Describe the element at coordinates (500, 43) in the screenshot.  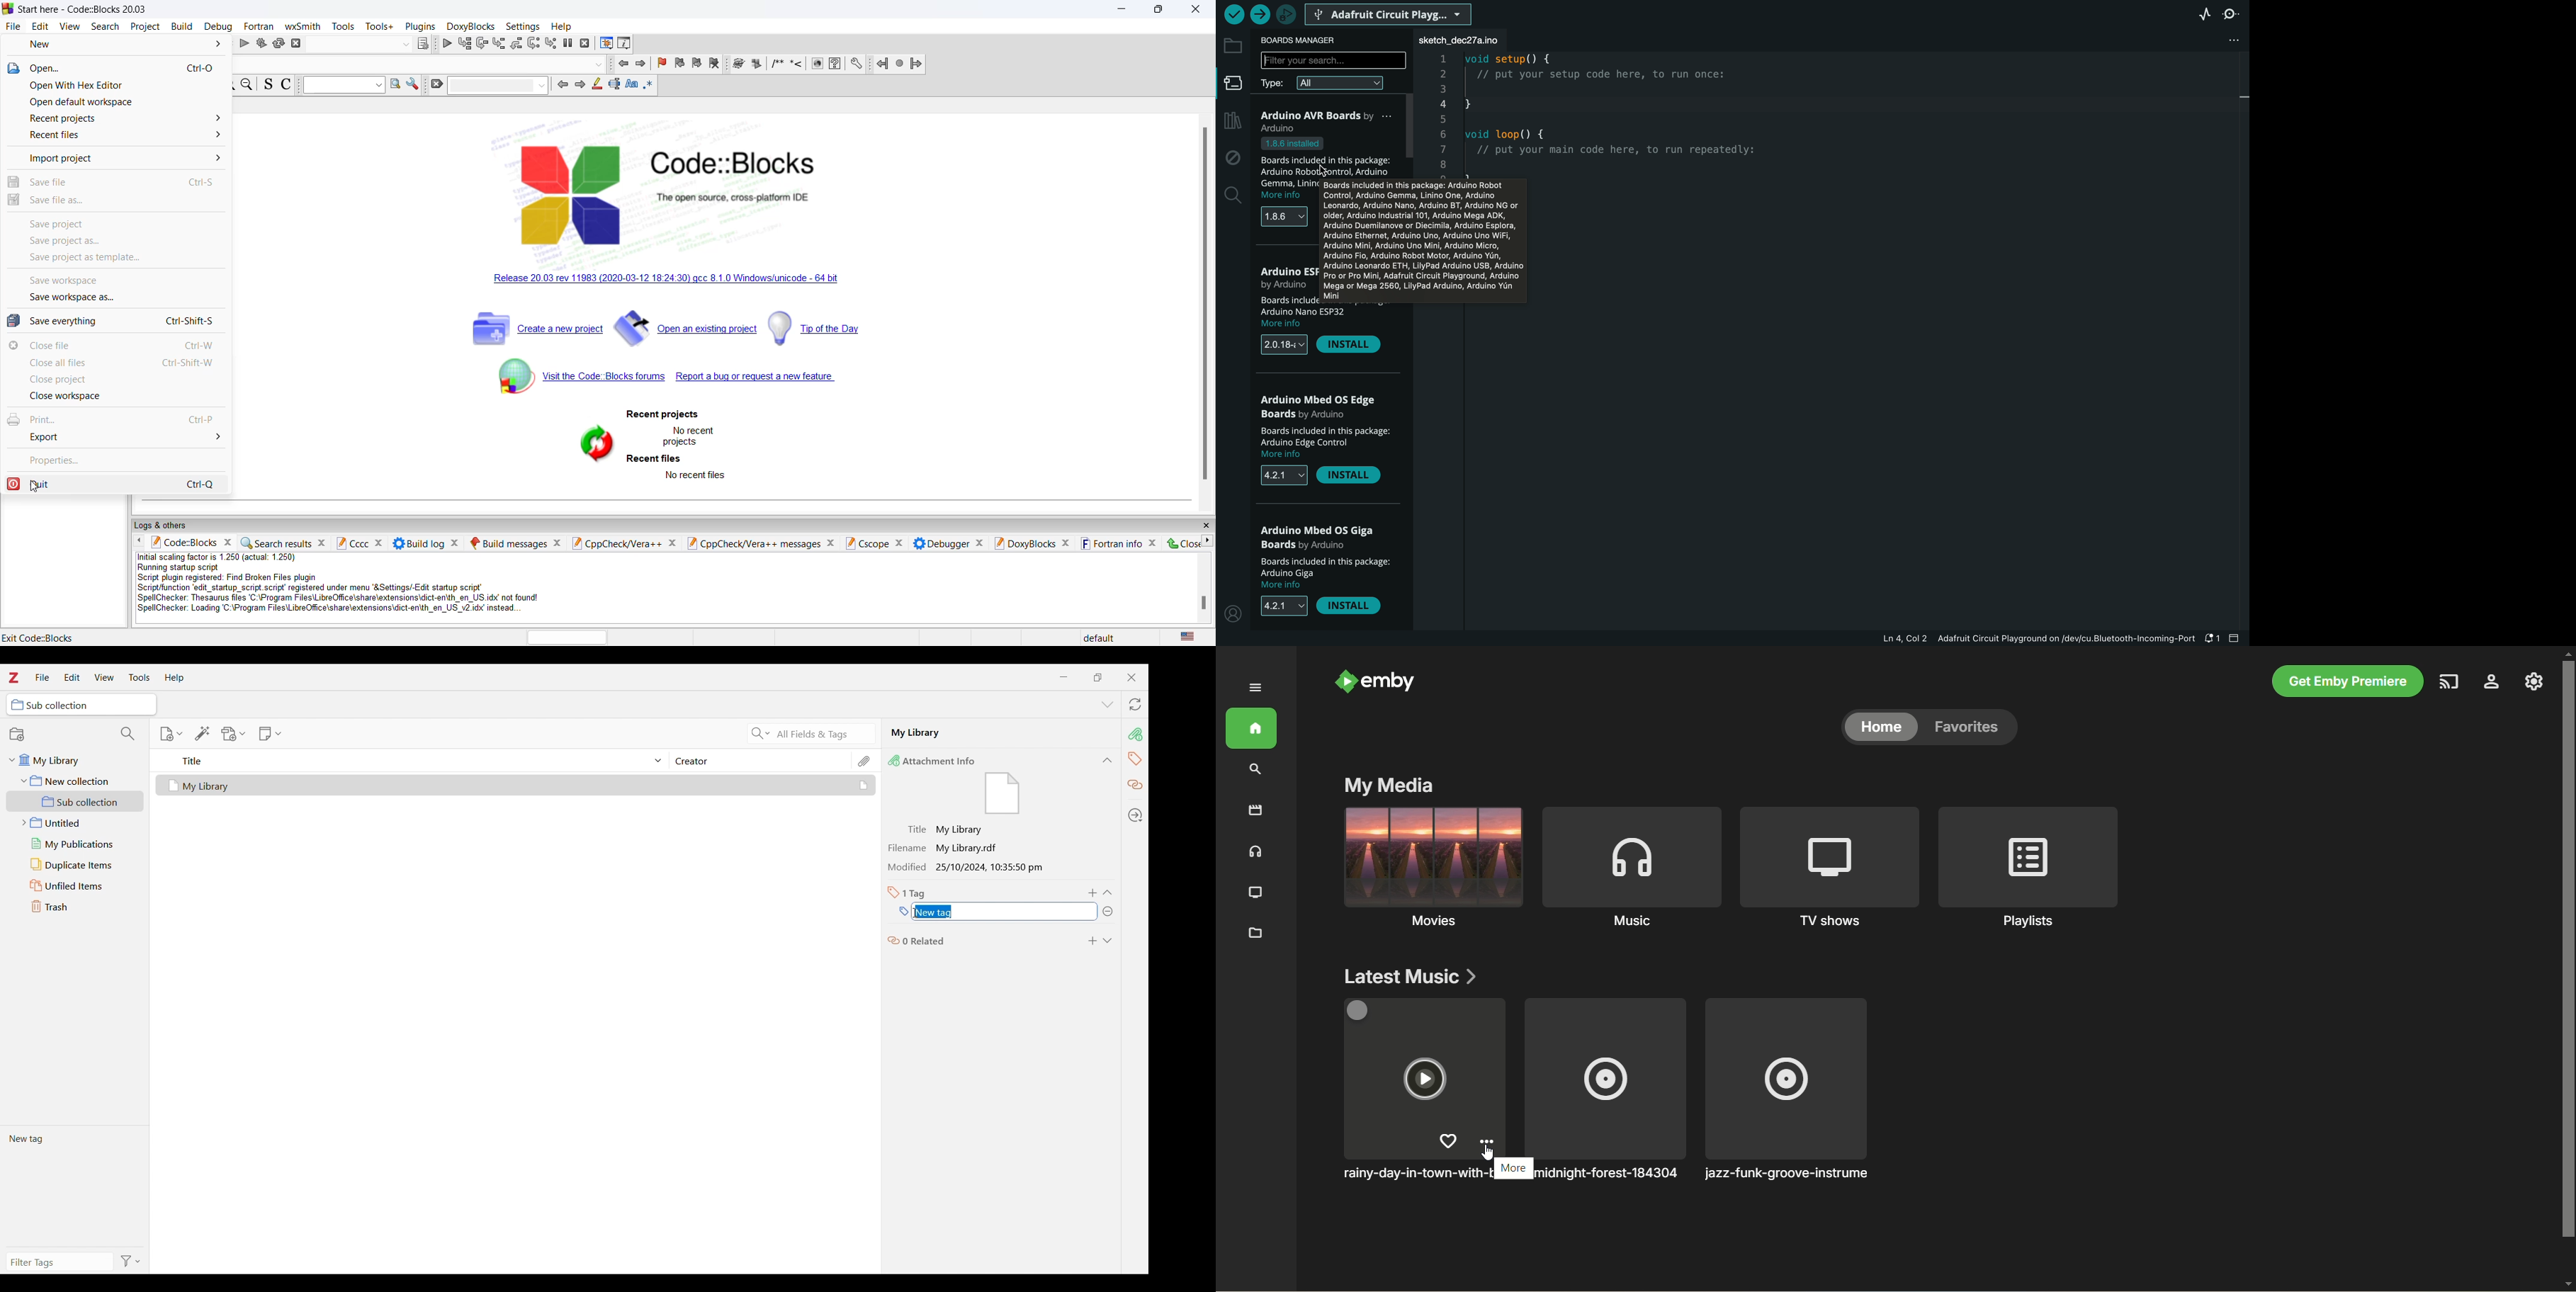
I see `step into` at that location.